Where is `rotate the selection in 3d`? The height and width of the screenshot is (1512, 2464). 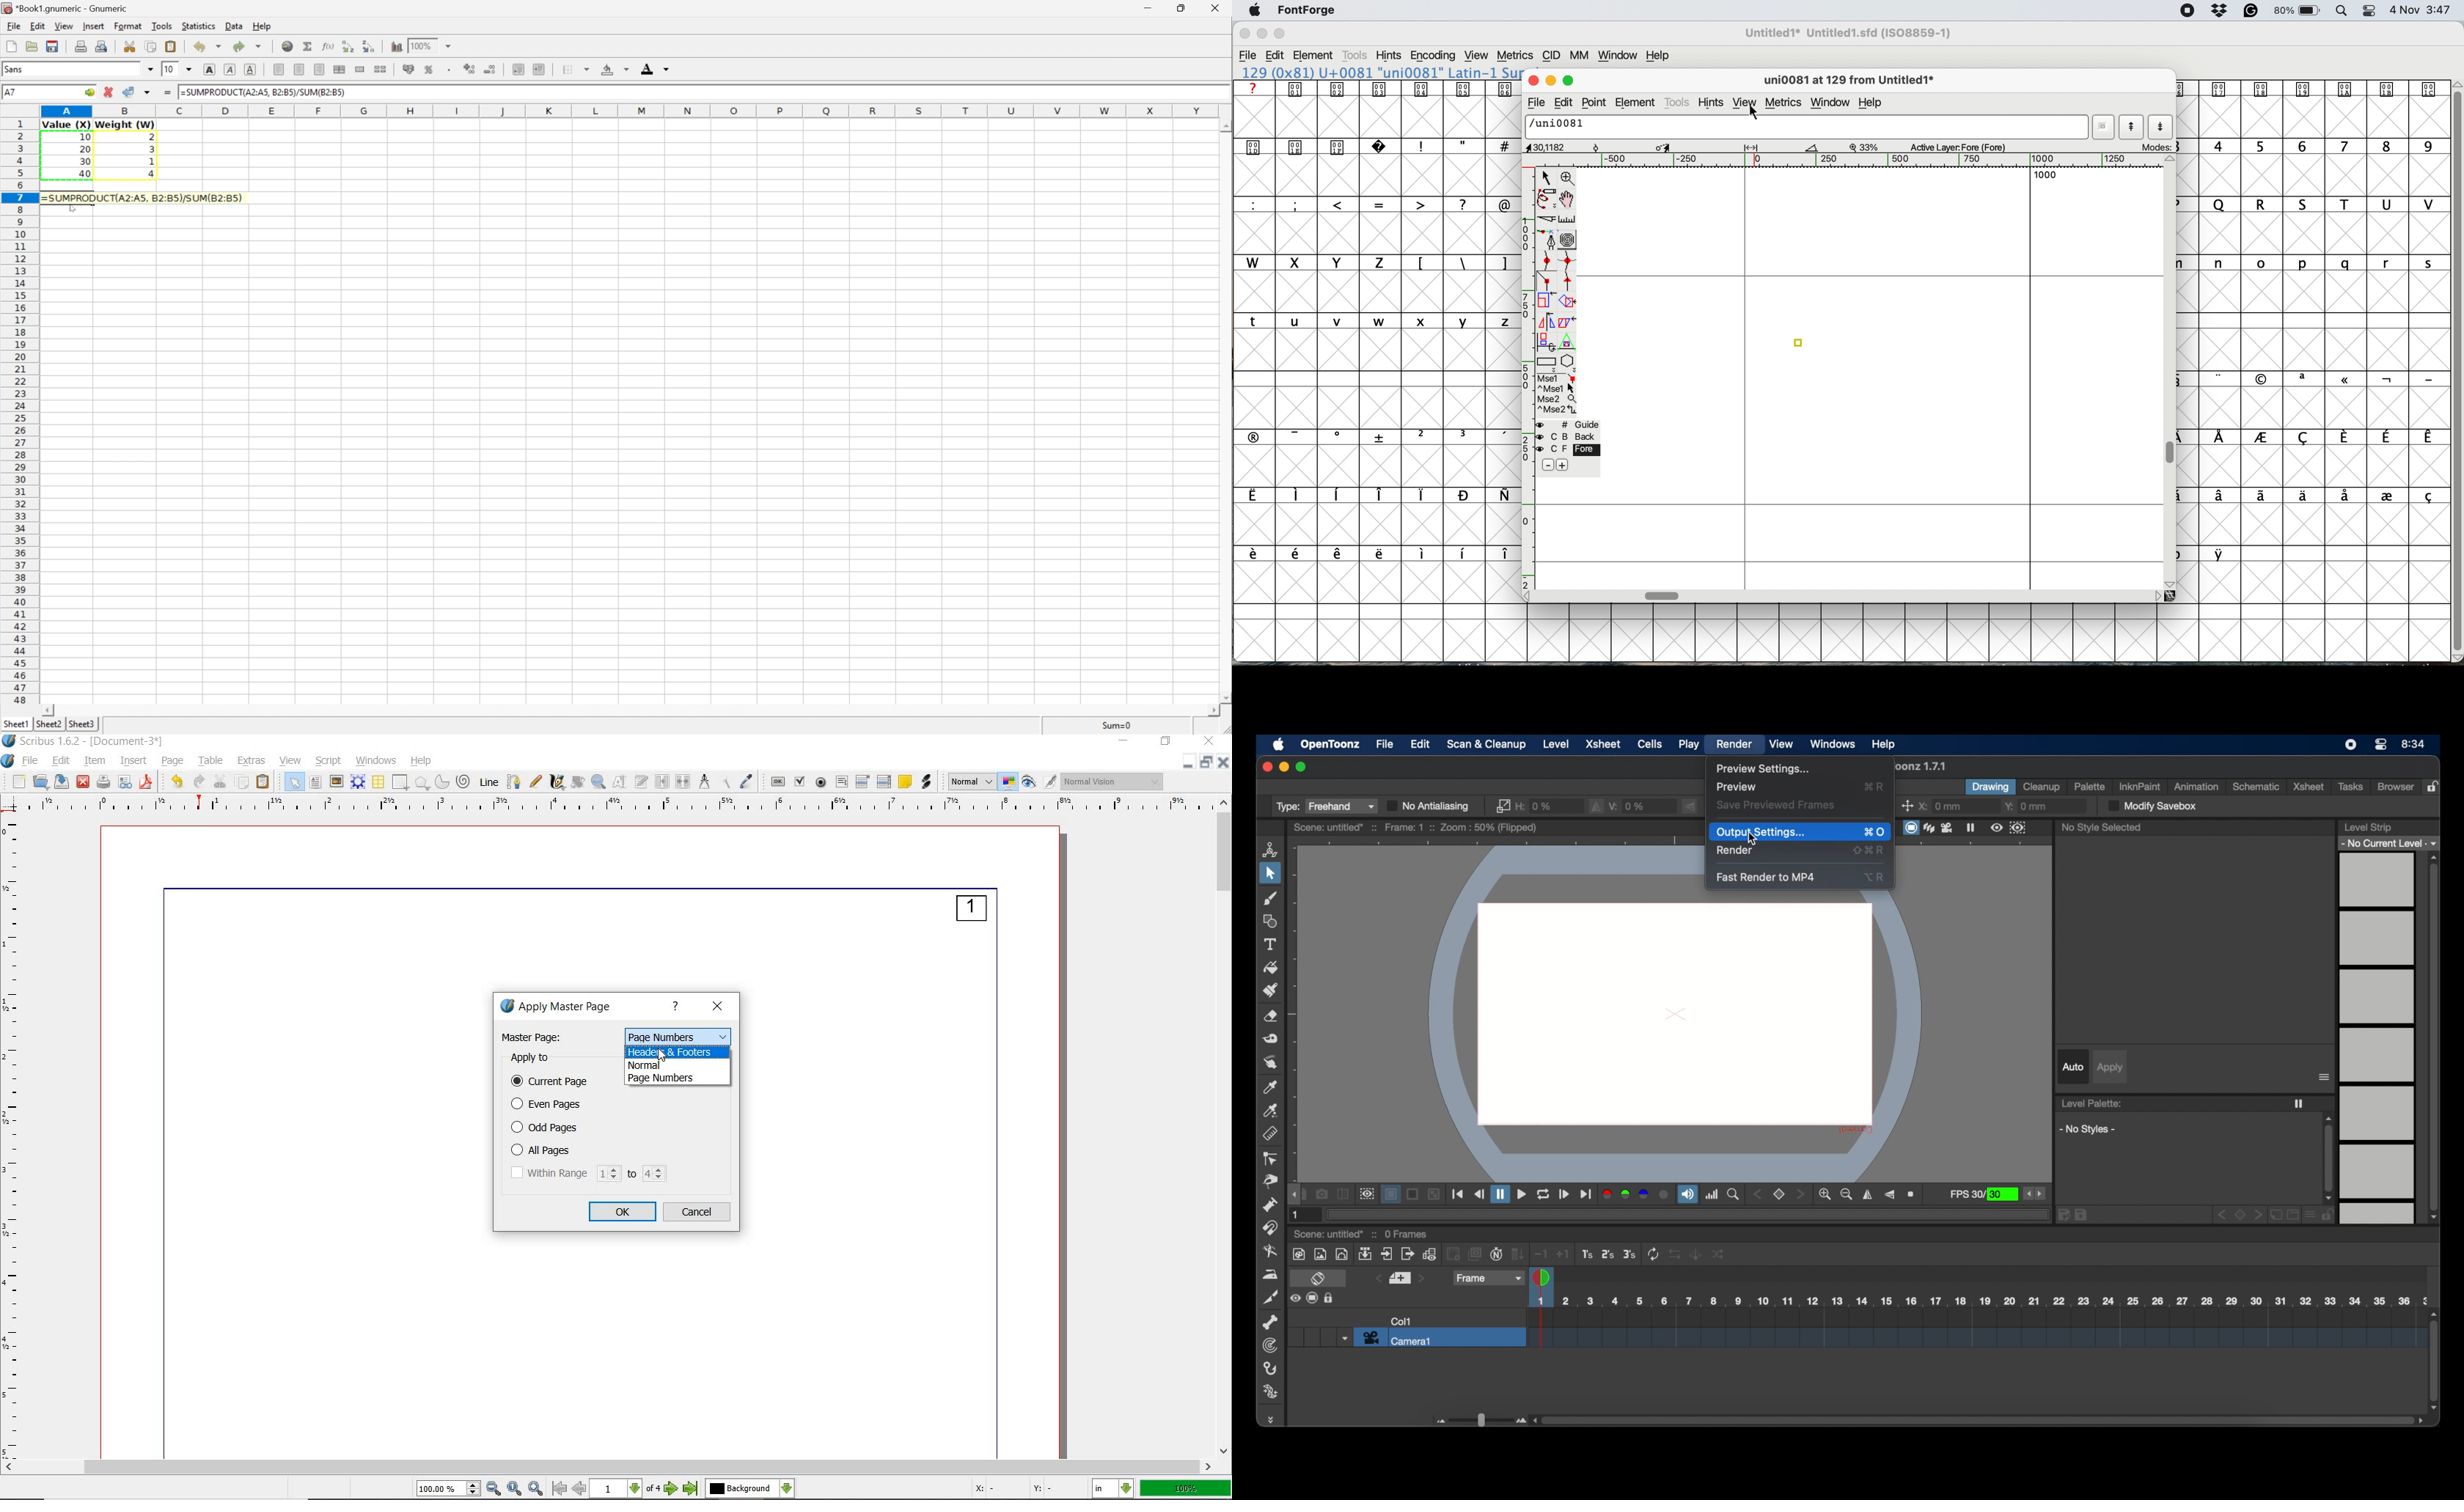 rotate the selection in 3d is located at coordinates (1547, 341).